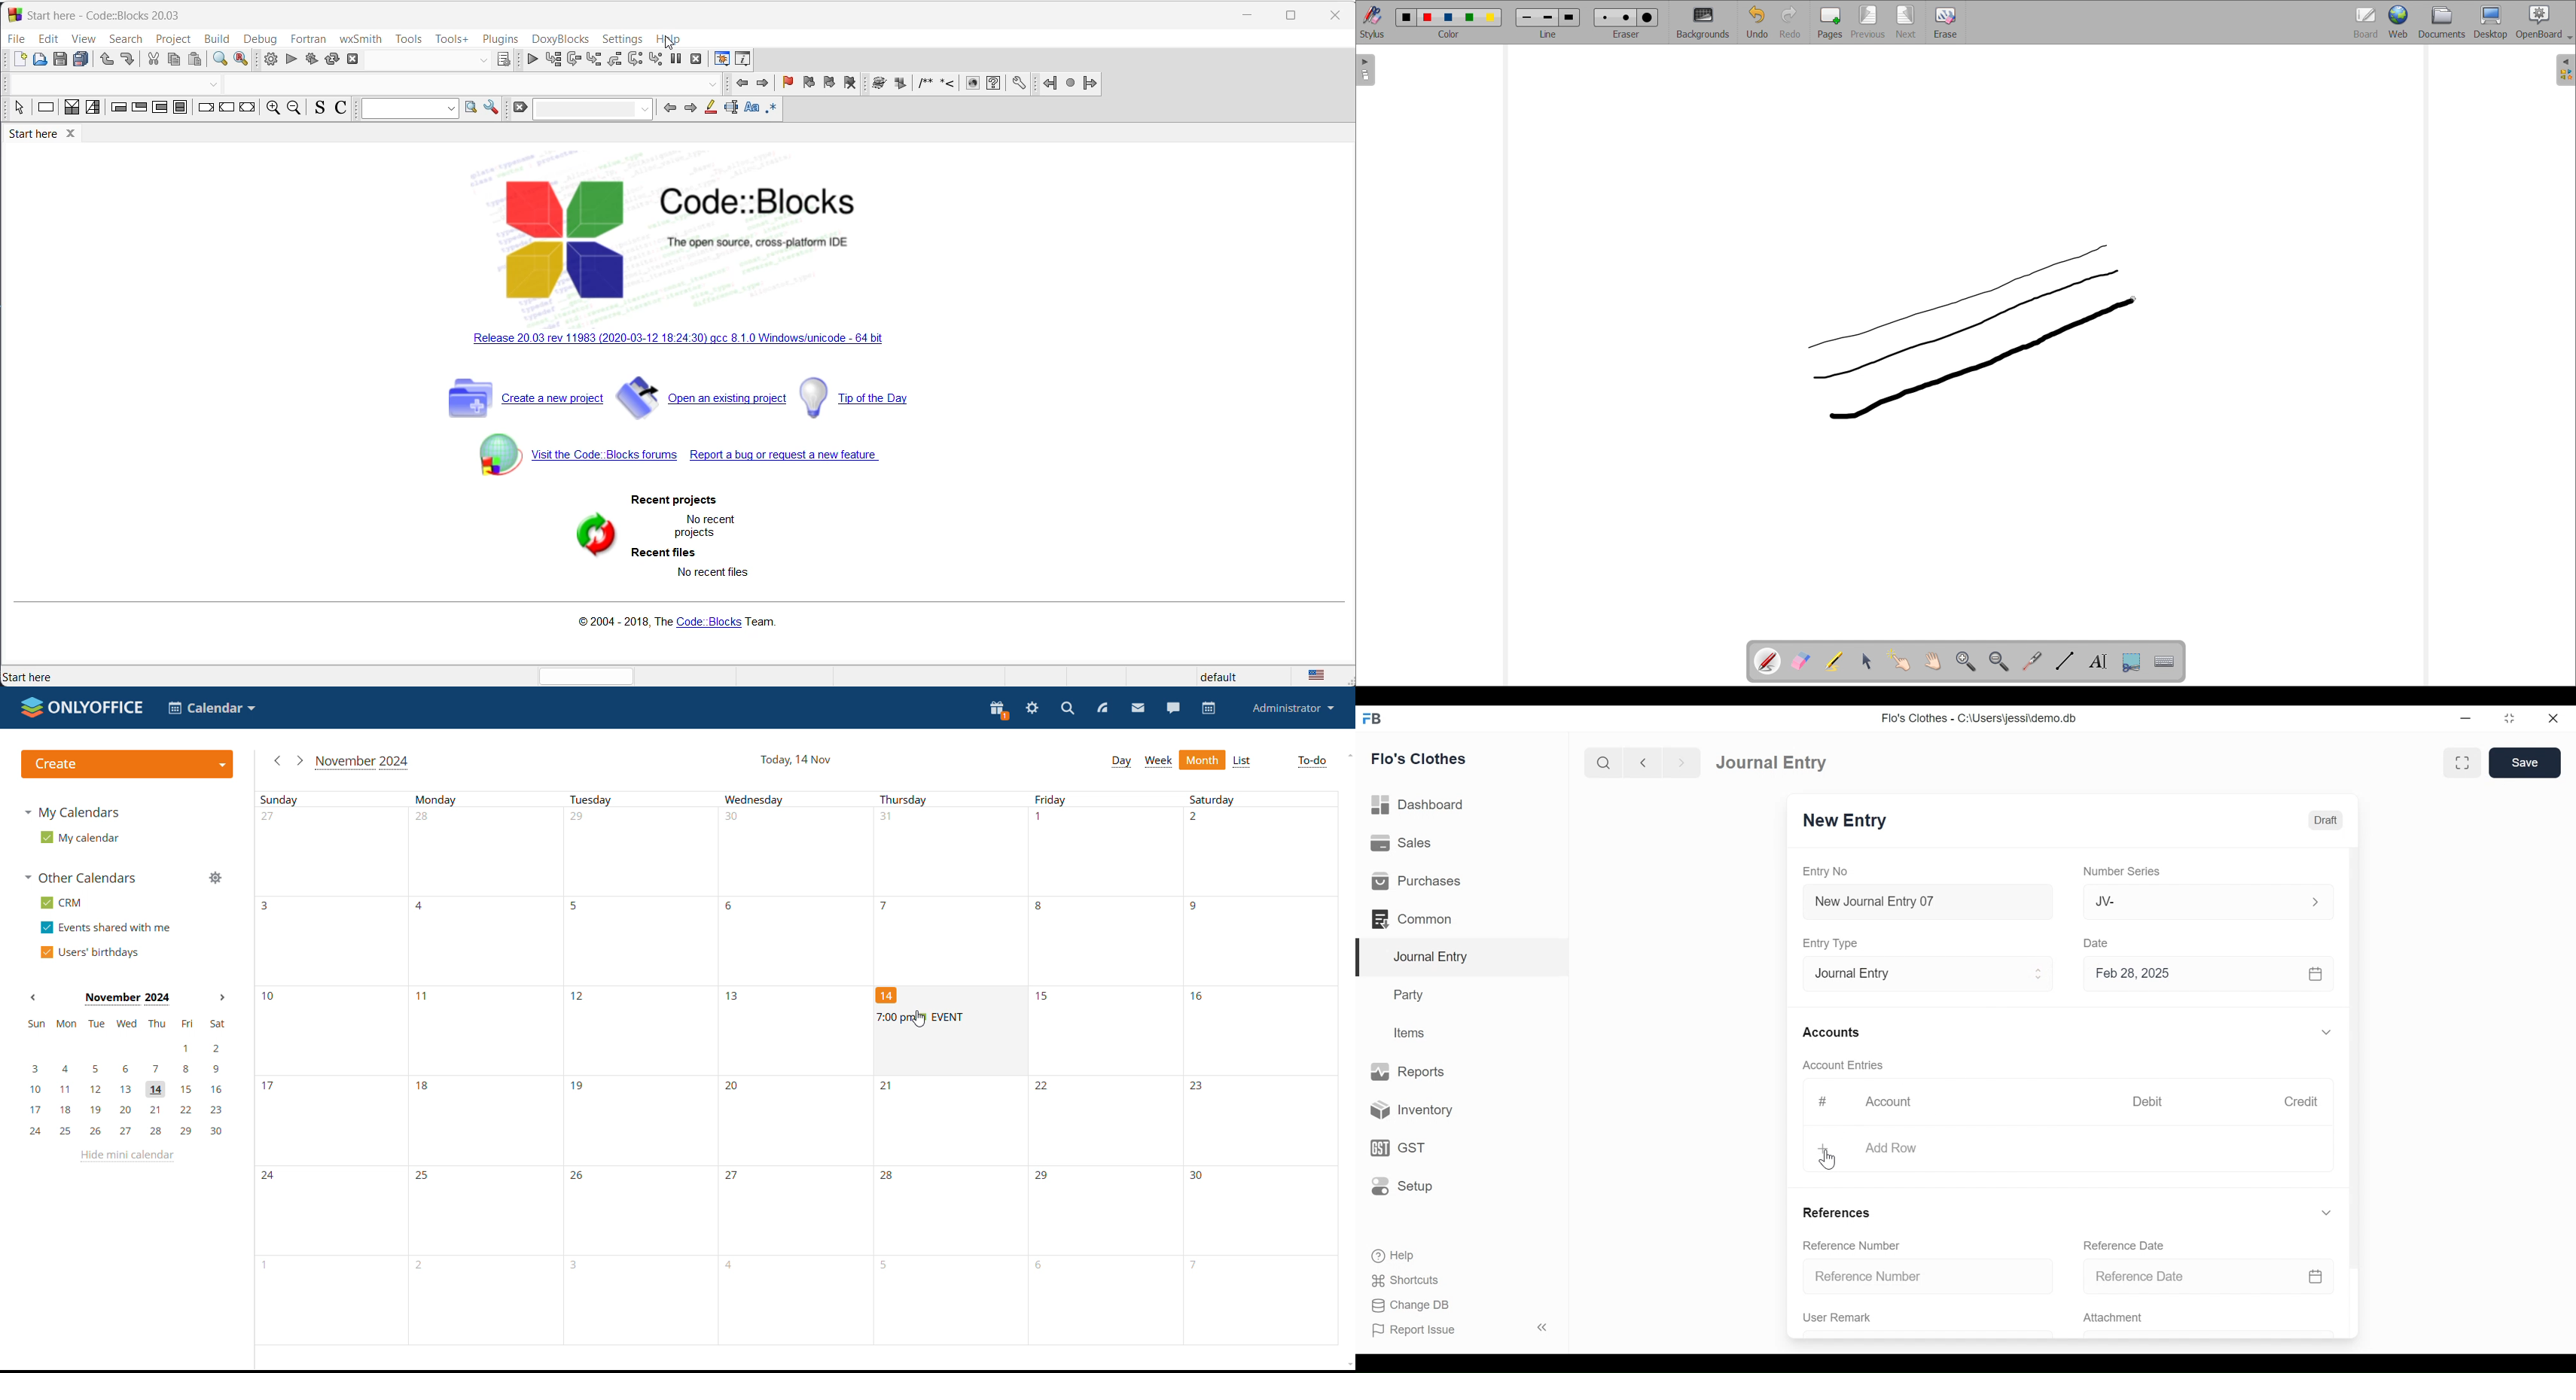 Image resolution: width=2576 pixels, height=1400 pixels. I want to click on tip of the day, so click(859, 397).